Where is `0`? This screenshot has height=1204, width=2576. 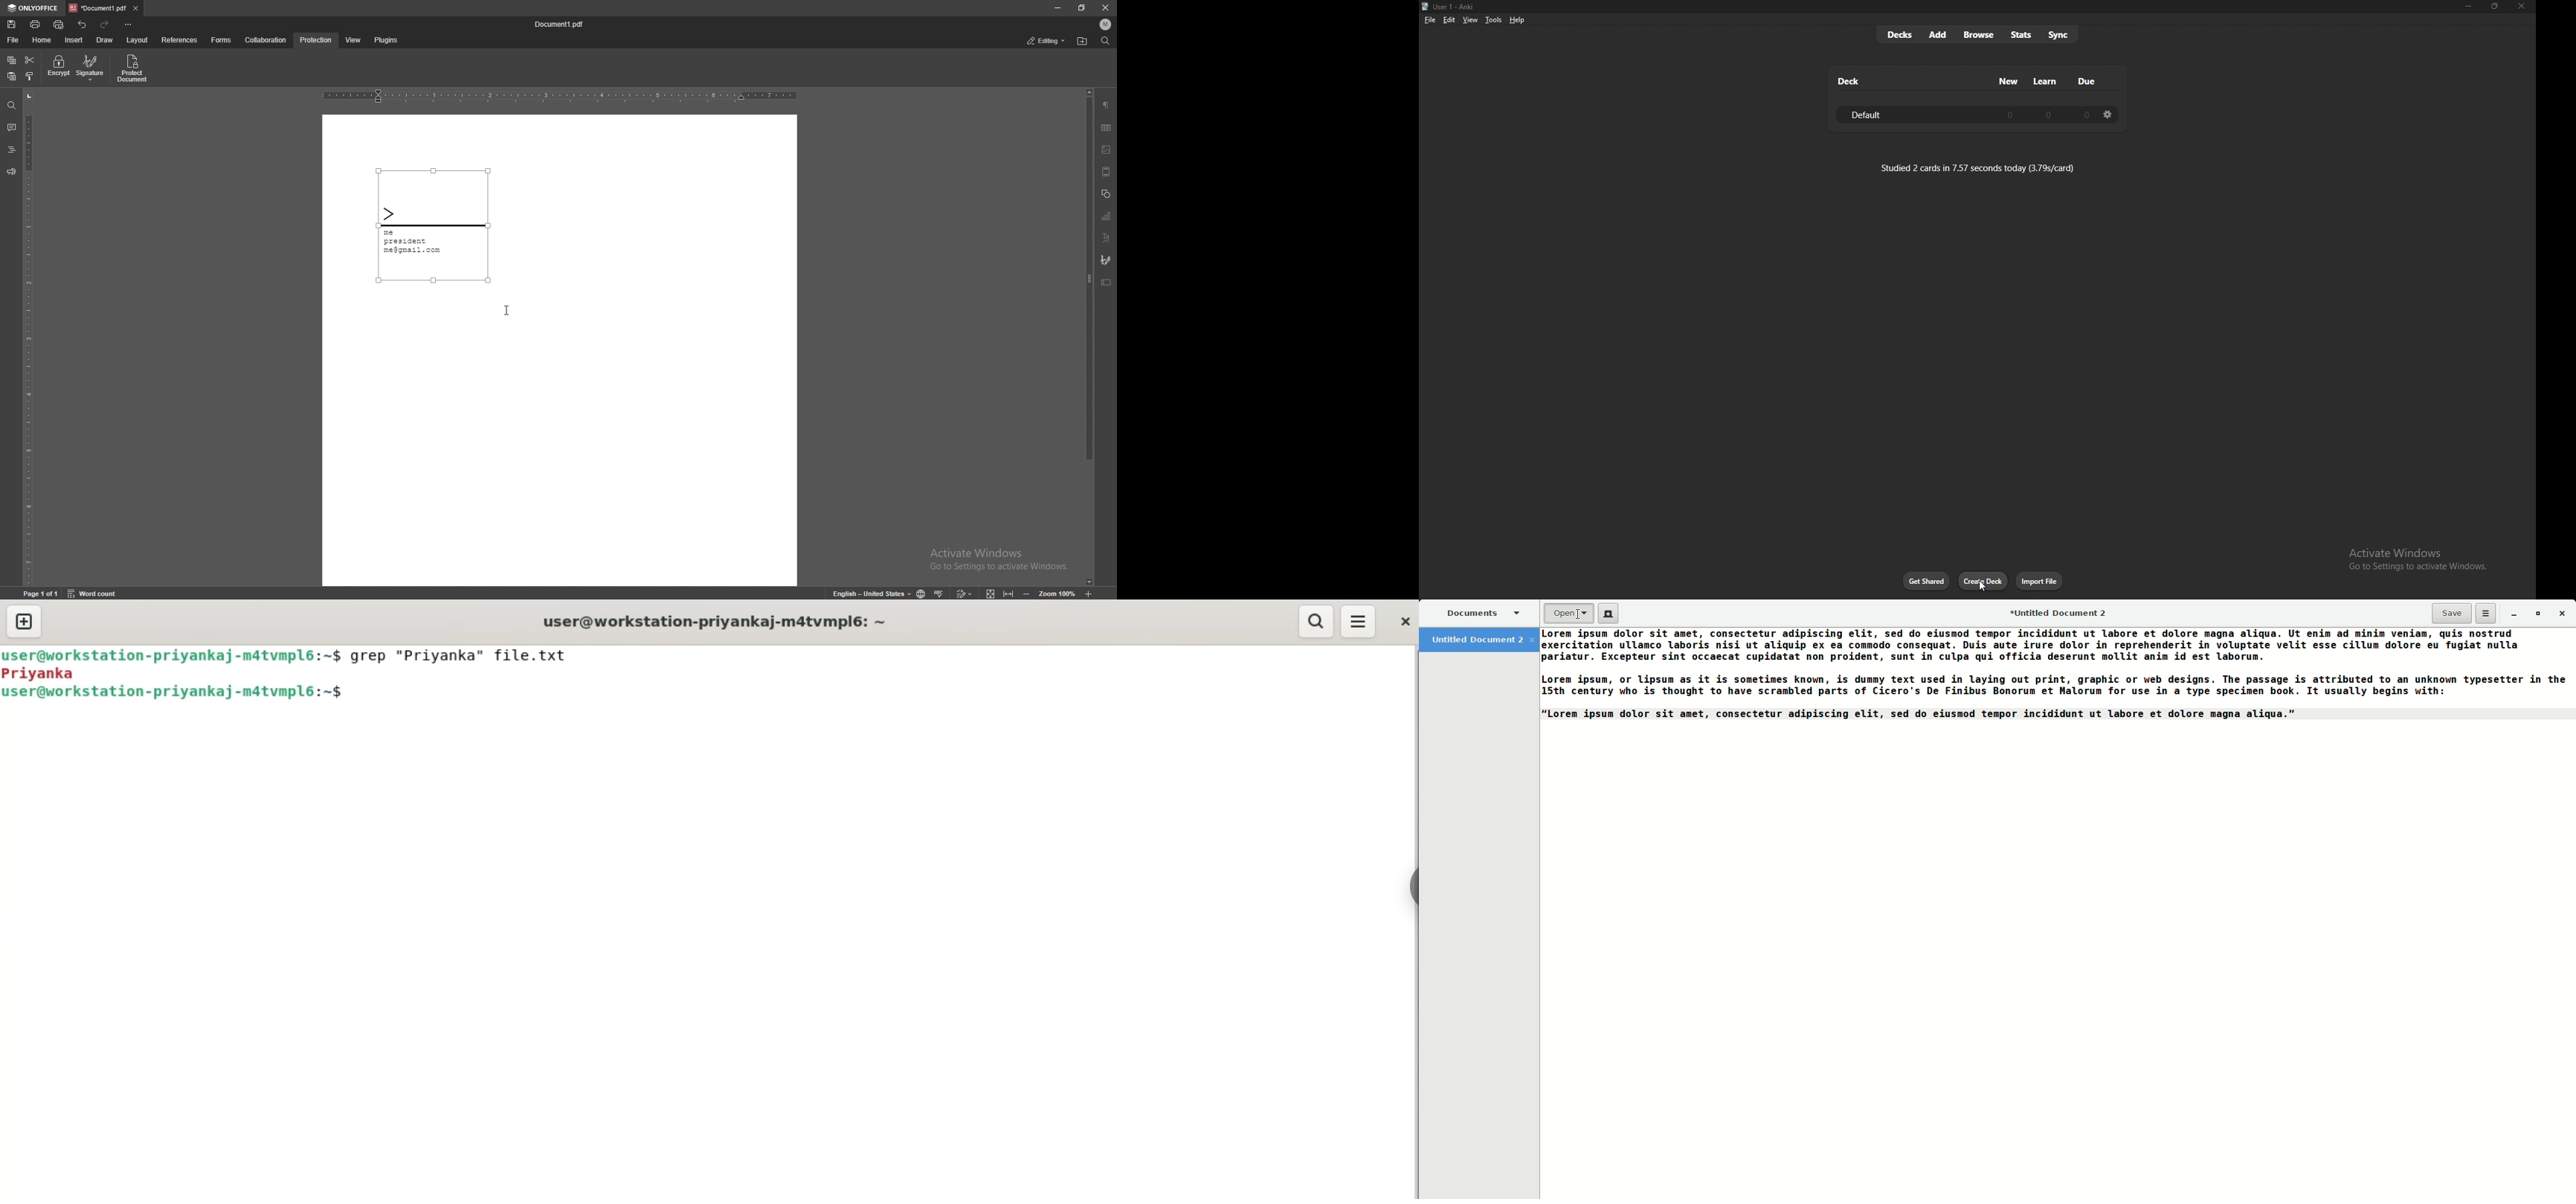
0 is located at coordinates (2010, 114).